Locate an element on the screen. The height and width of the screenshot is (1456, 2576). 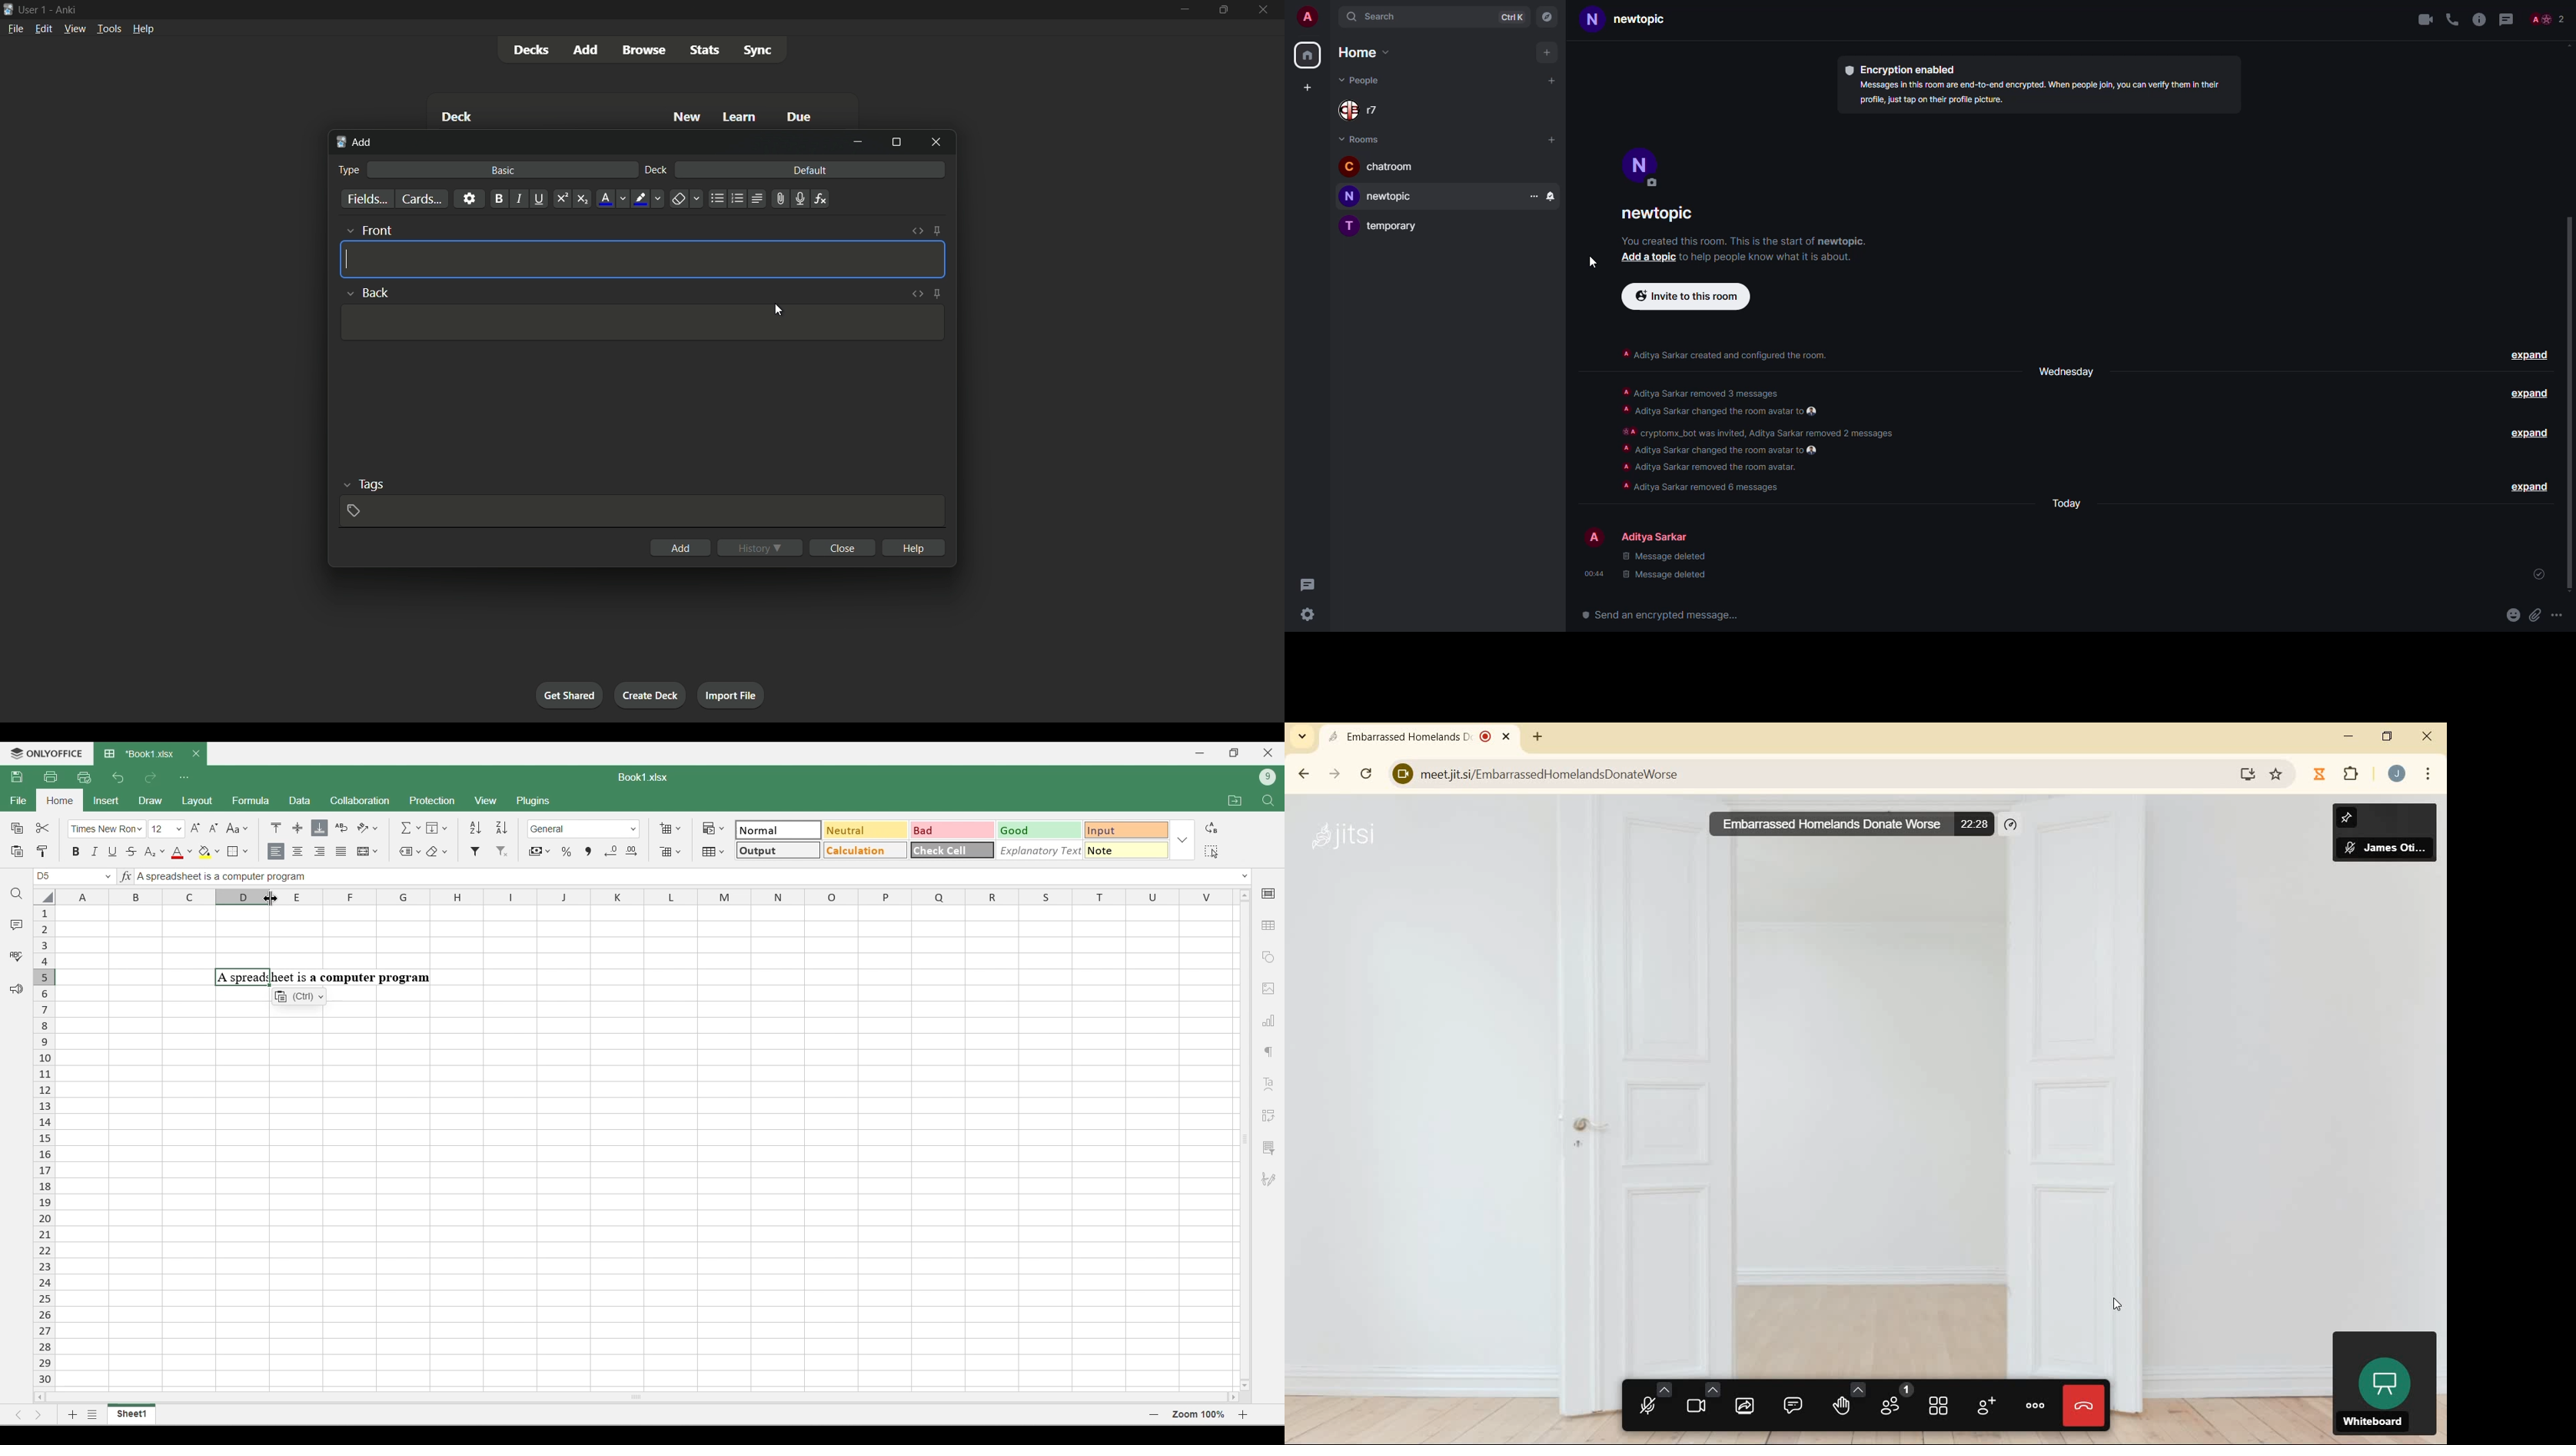
stats is located at coordinates (704, 50).